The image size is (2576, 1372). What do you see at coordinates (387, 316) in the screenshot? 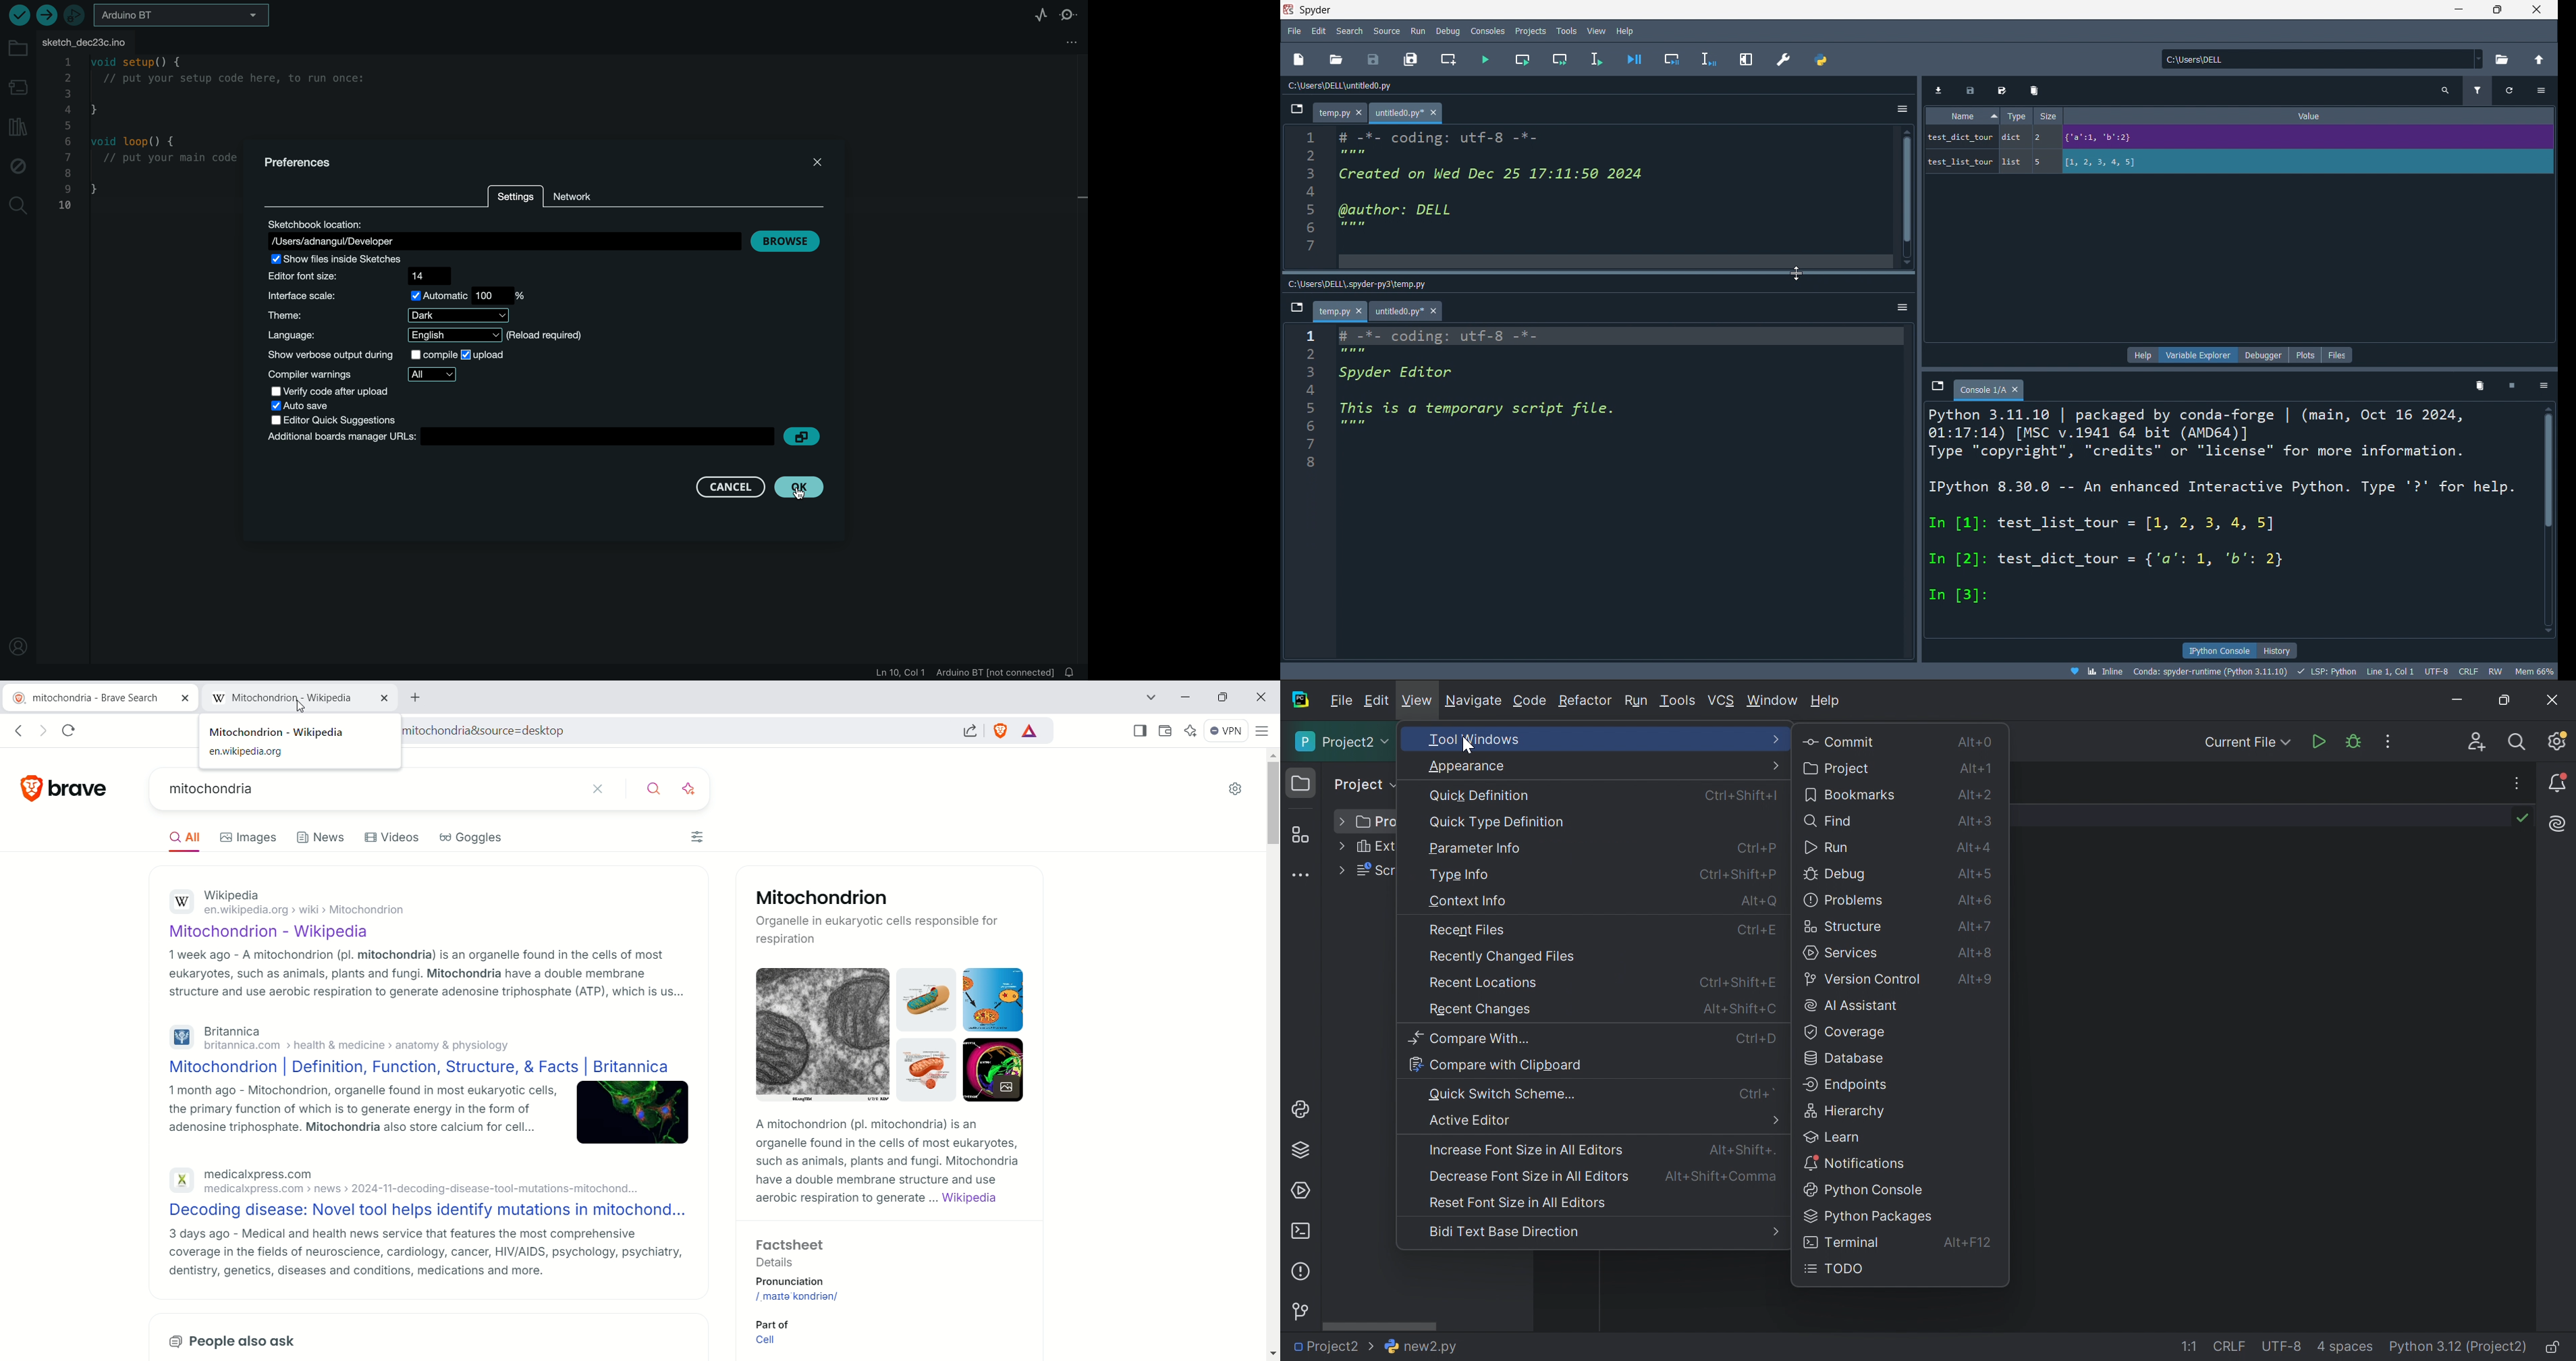
I see `theme` at bounding box center [387, 316].